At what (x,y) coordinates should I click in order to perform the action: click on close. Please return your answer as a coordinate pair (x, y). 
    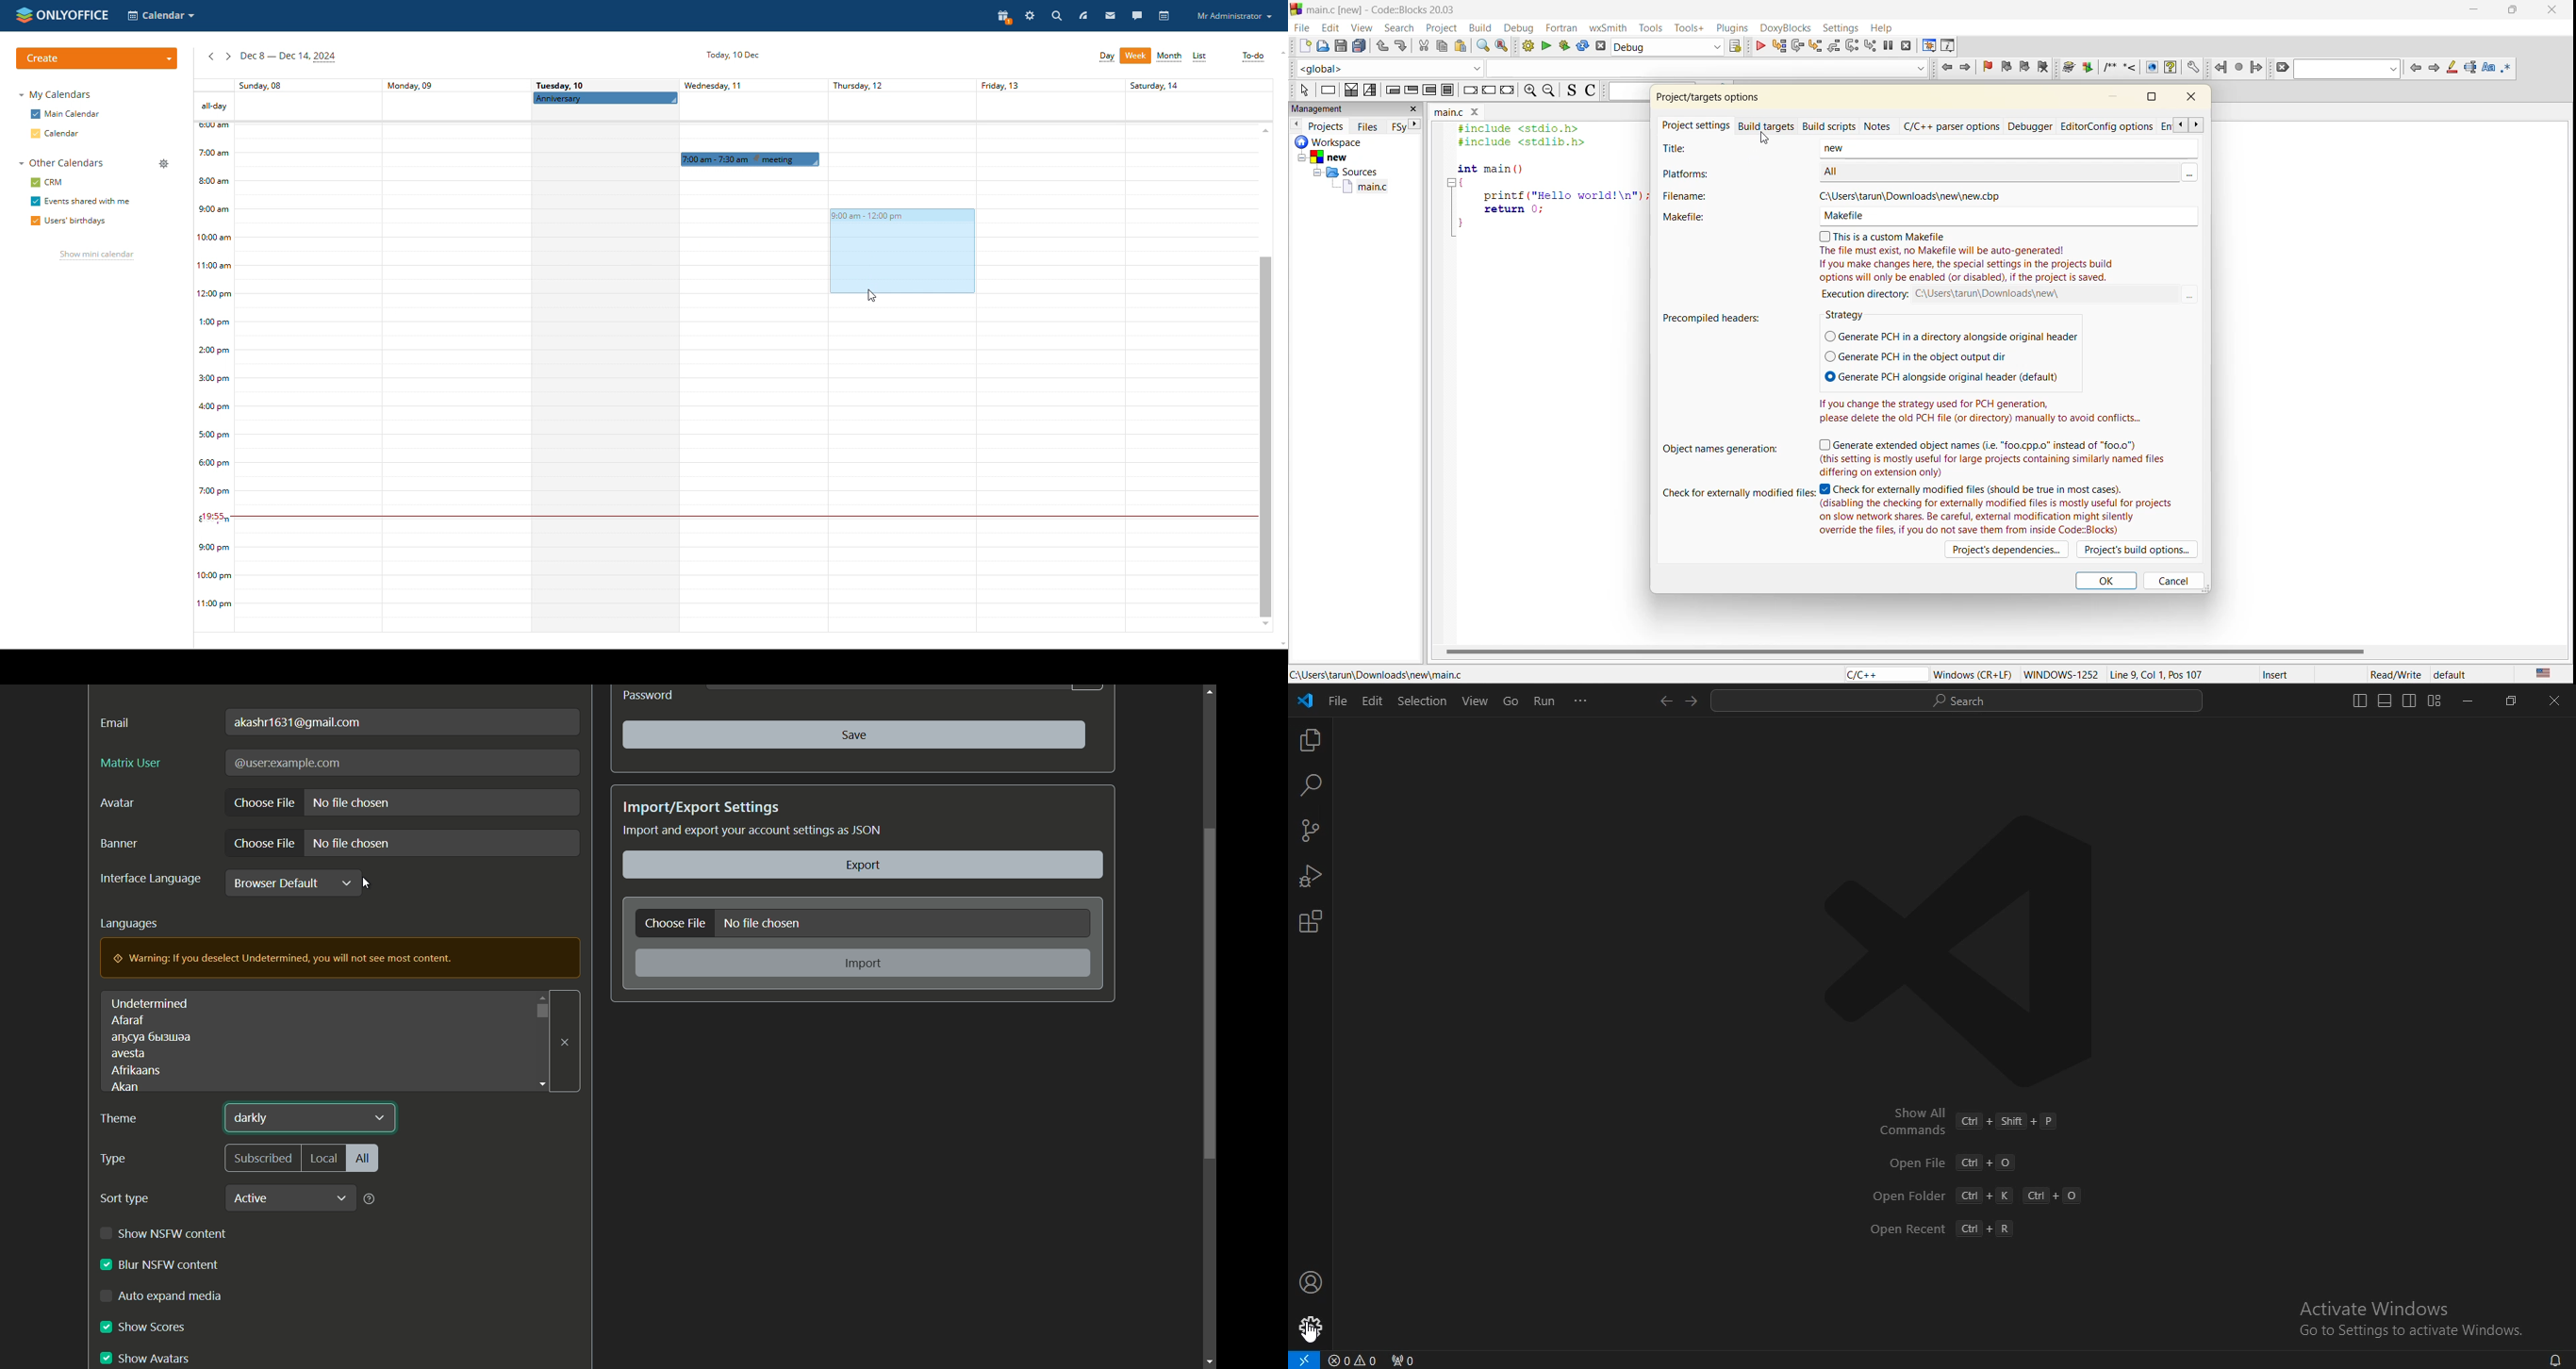
    Looking at the image, I should click on (2193, 97).